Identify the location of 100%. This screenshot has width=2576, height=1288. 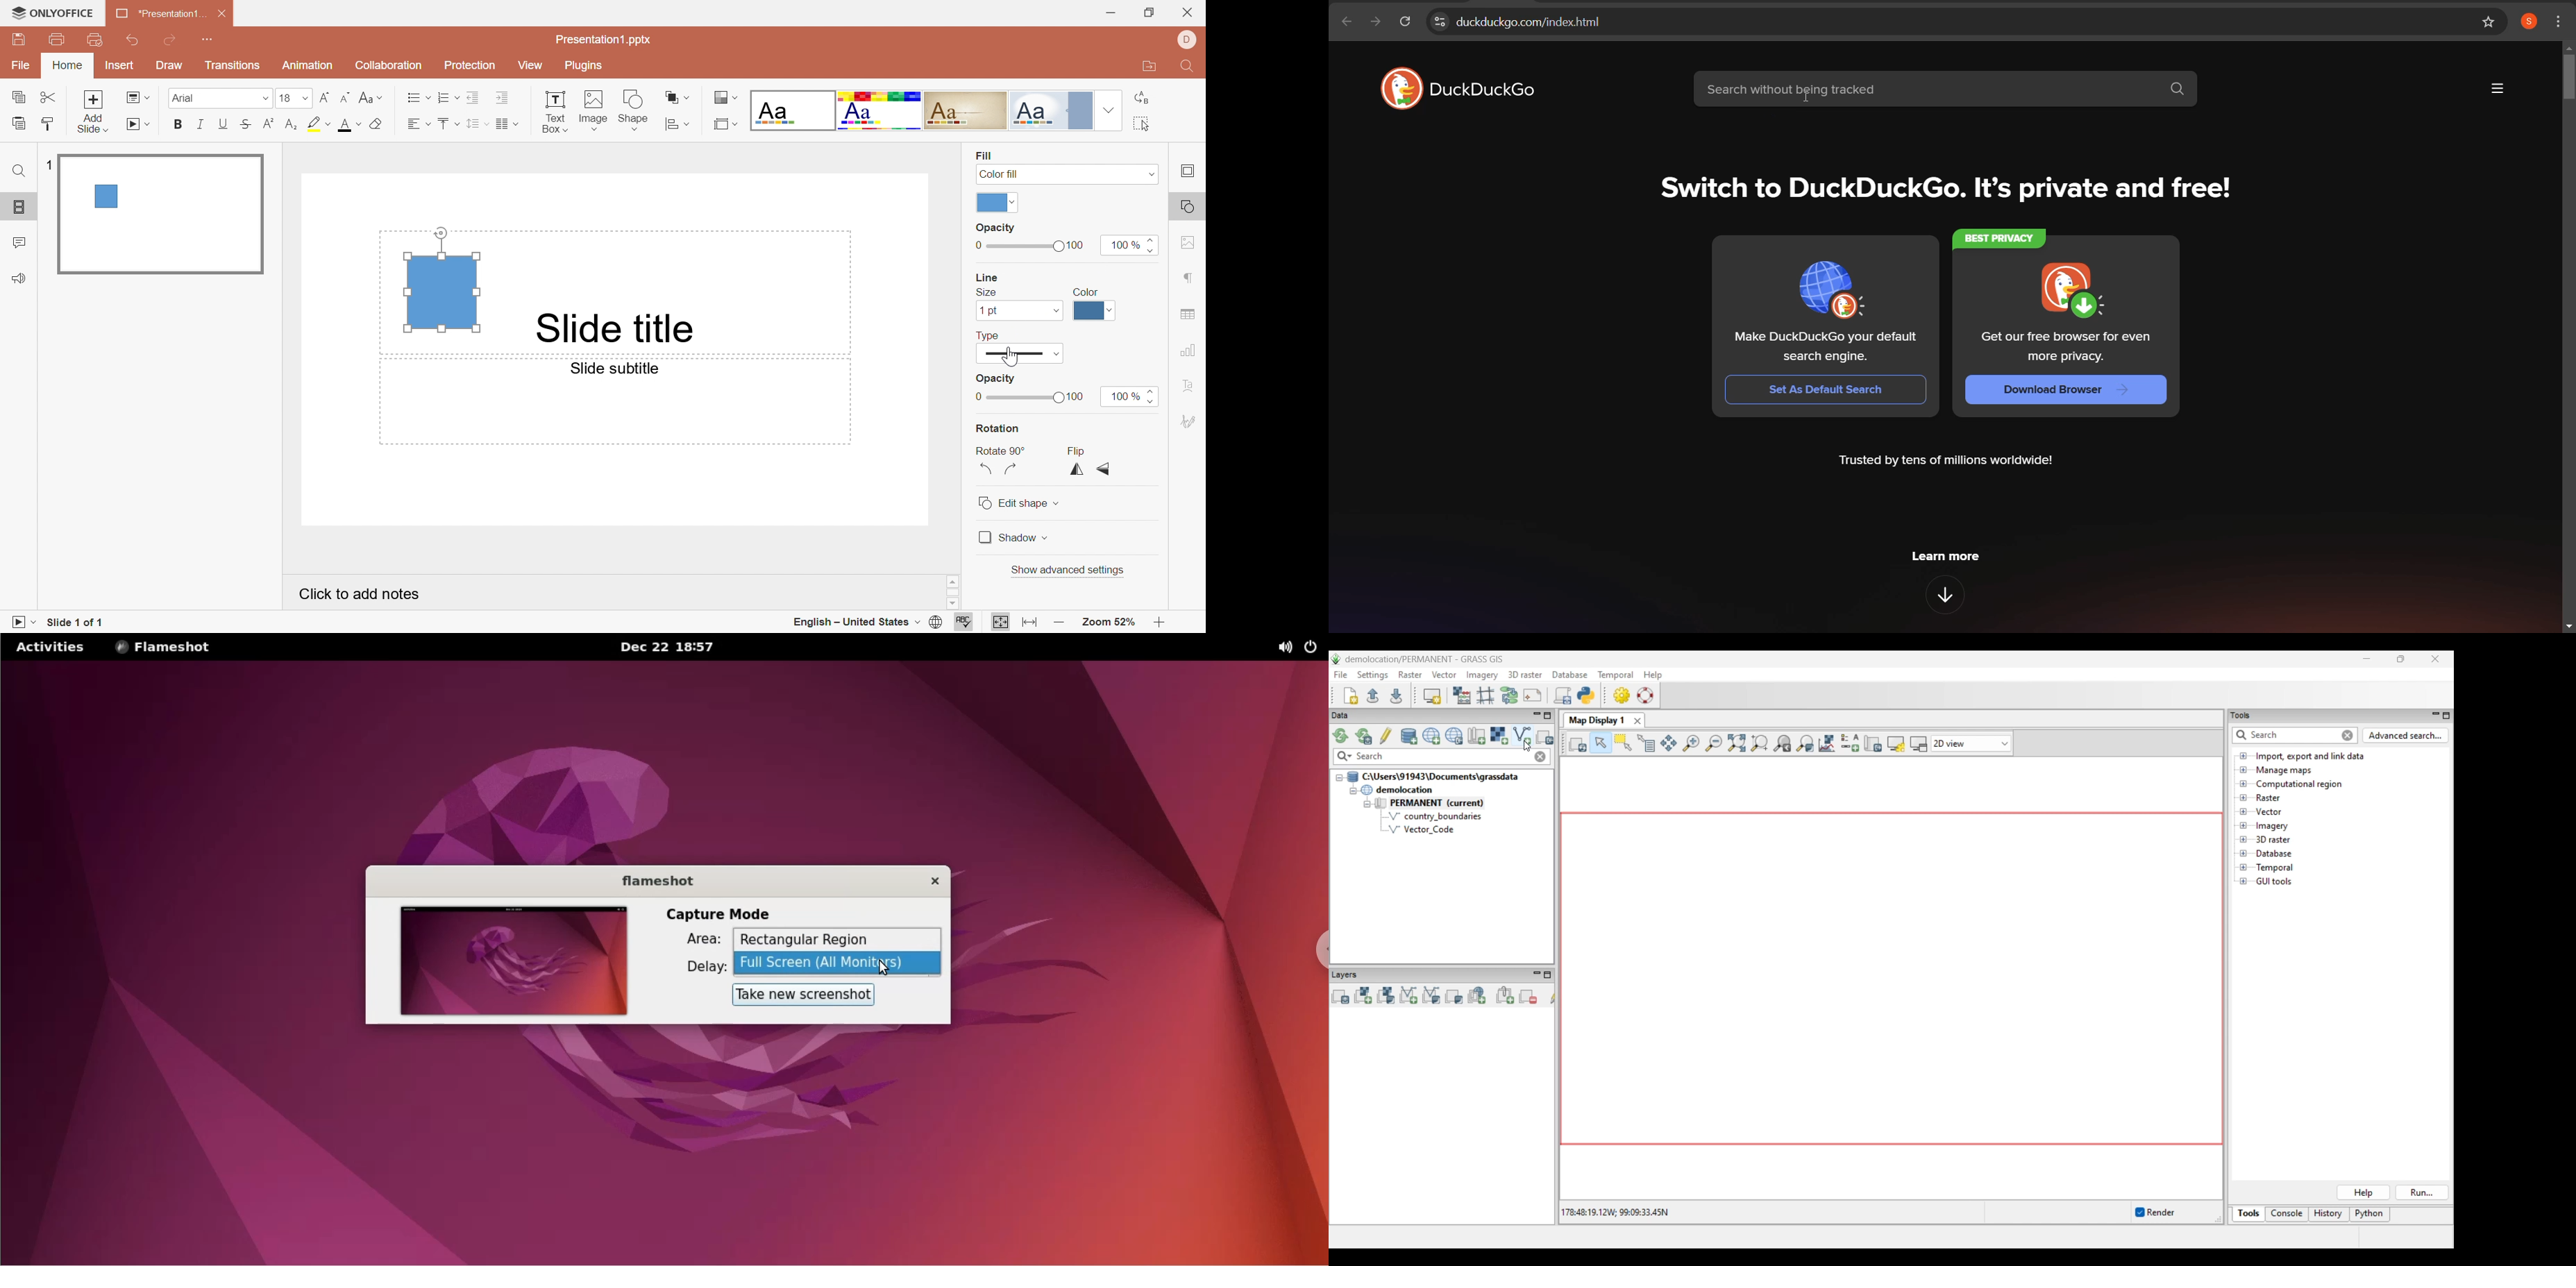
(1125, 244).